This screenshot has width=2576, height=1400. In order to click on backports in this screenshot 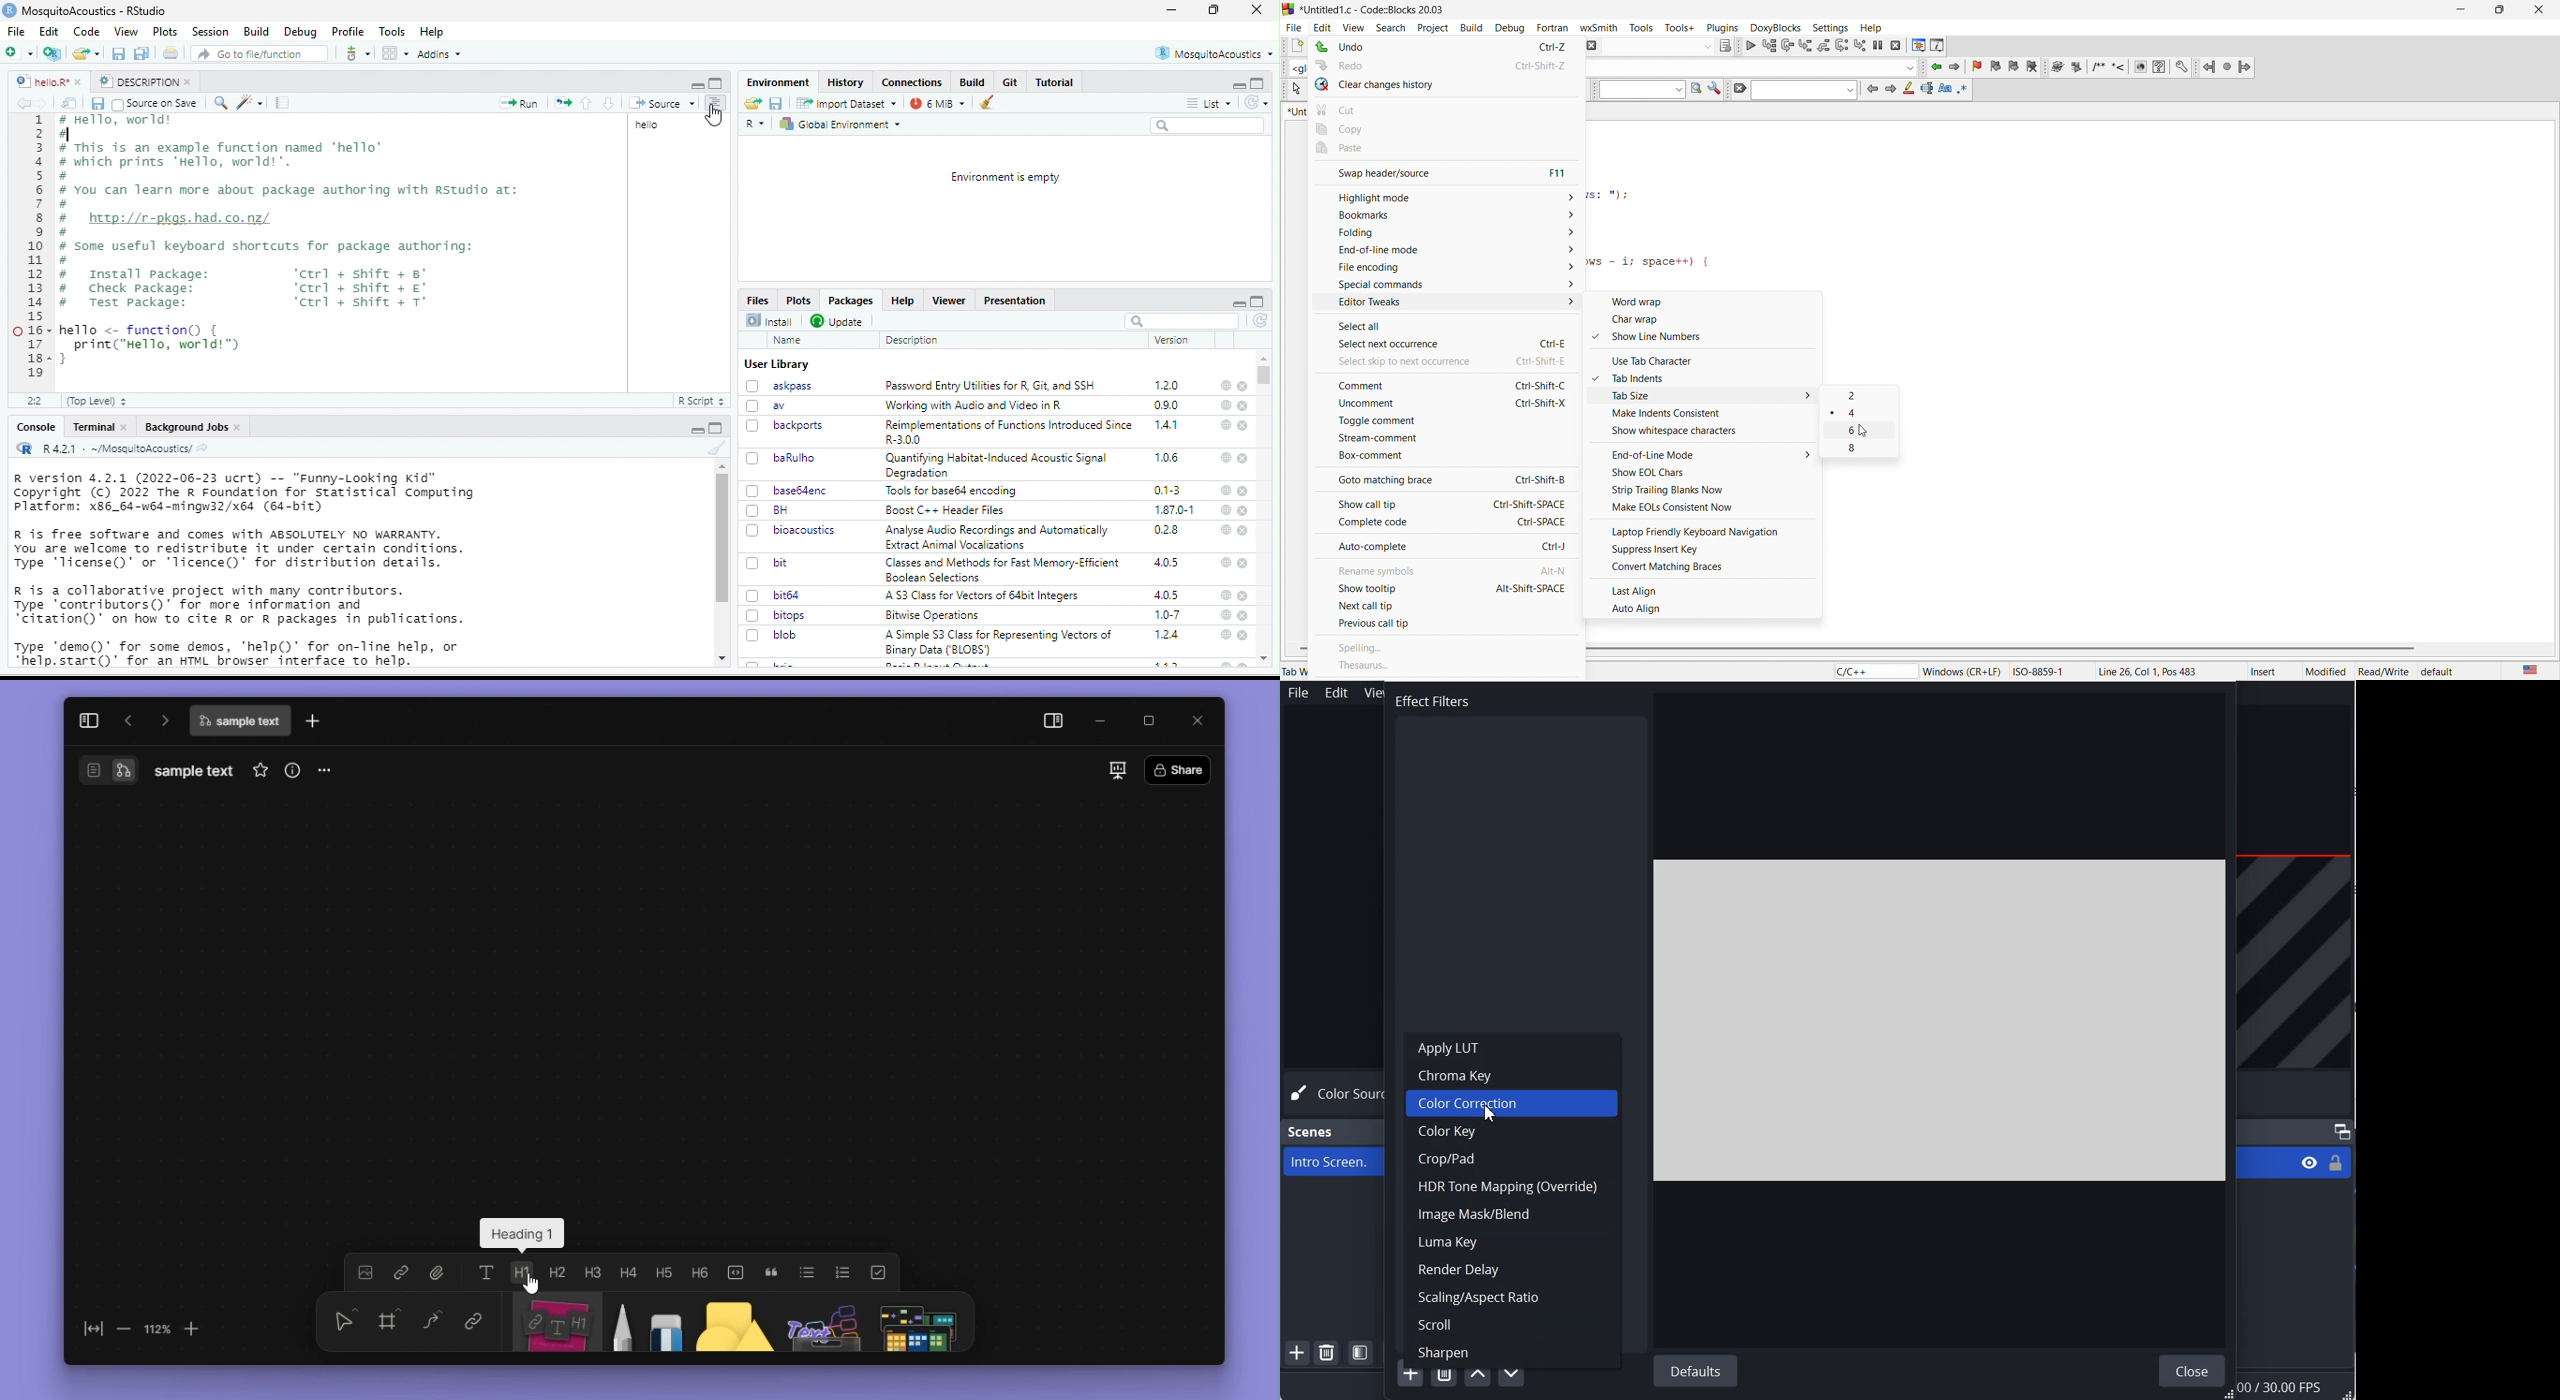, I will do `click(787, 425)`.